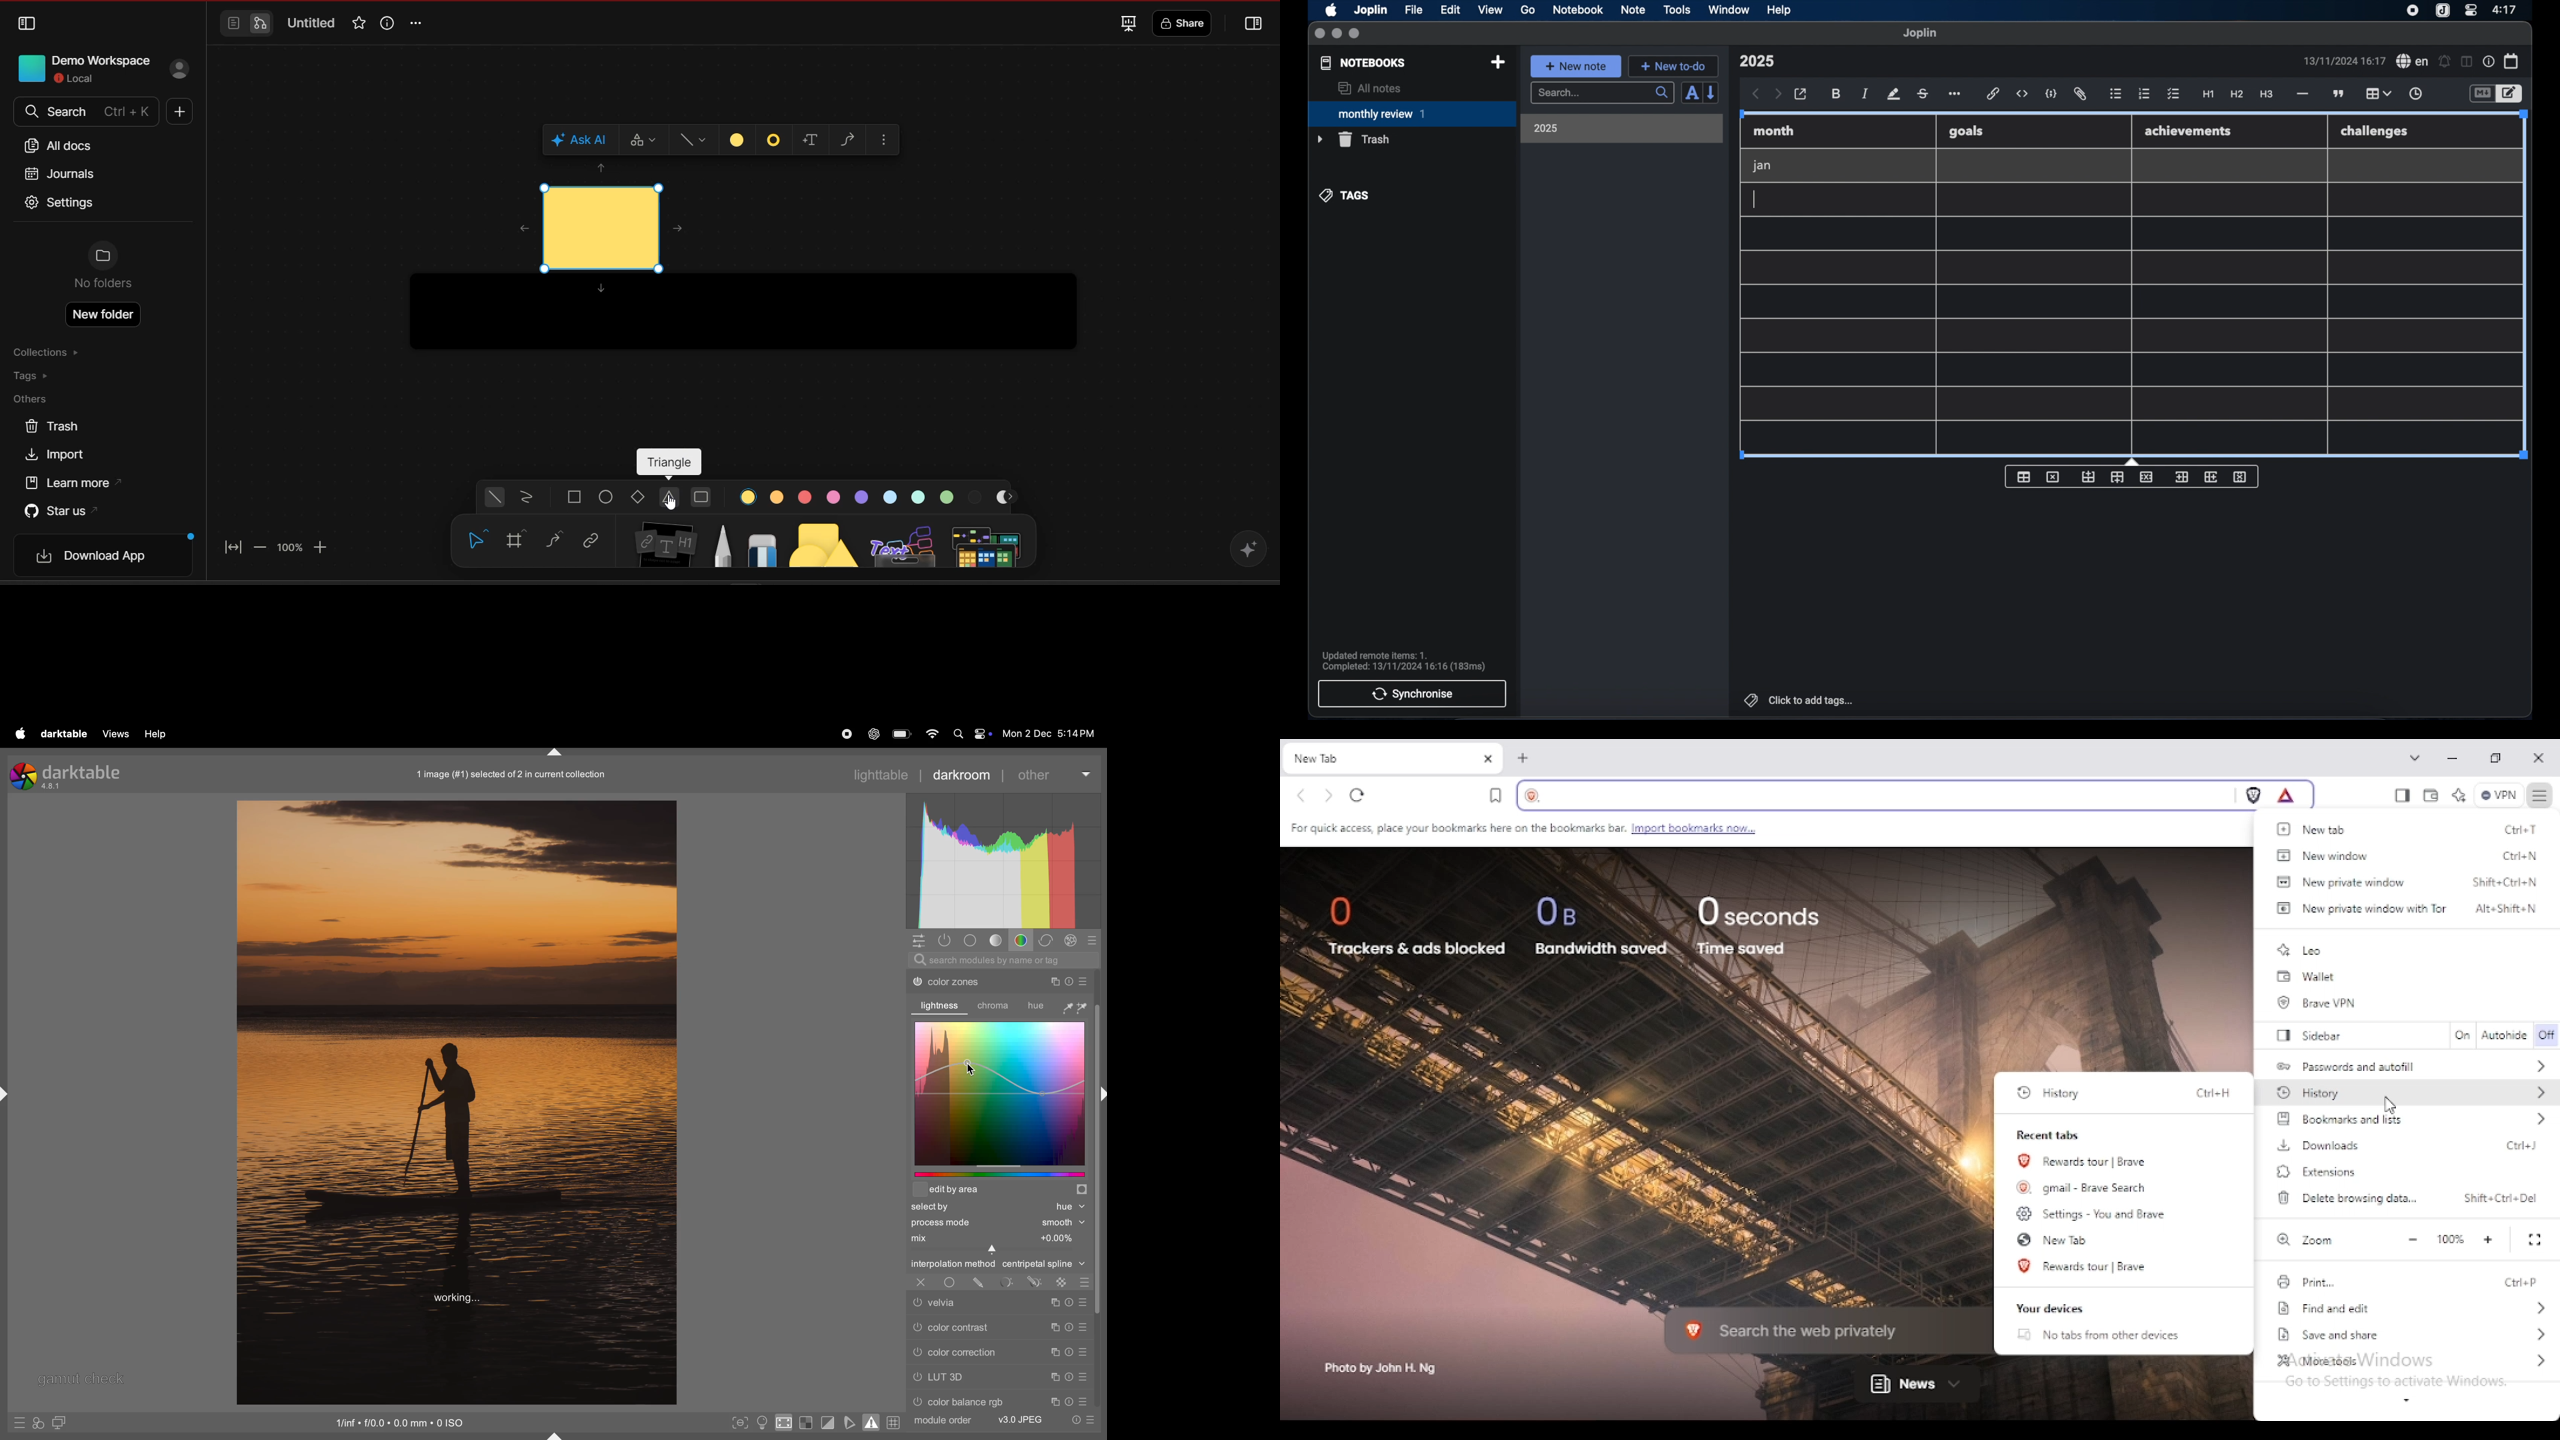 The height and width of the screenshot is (1456, 2576). I want to click on 0 trackers & ads blocked, so click(1416, 929).